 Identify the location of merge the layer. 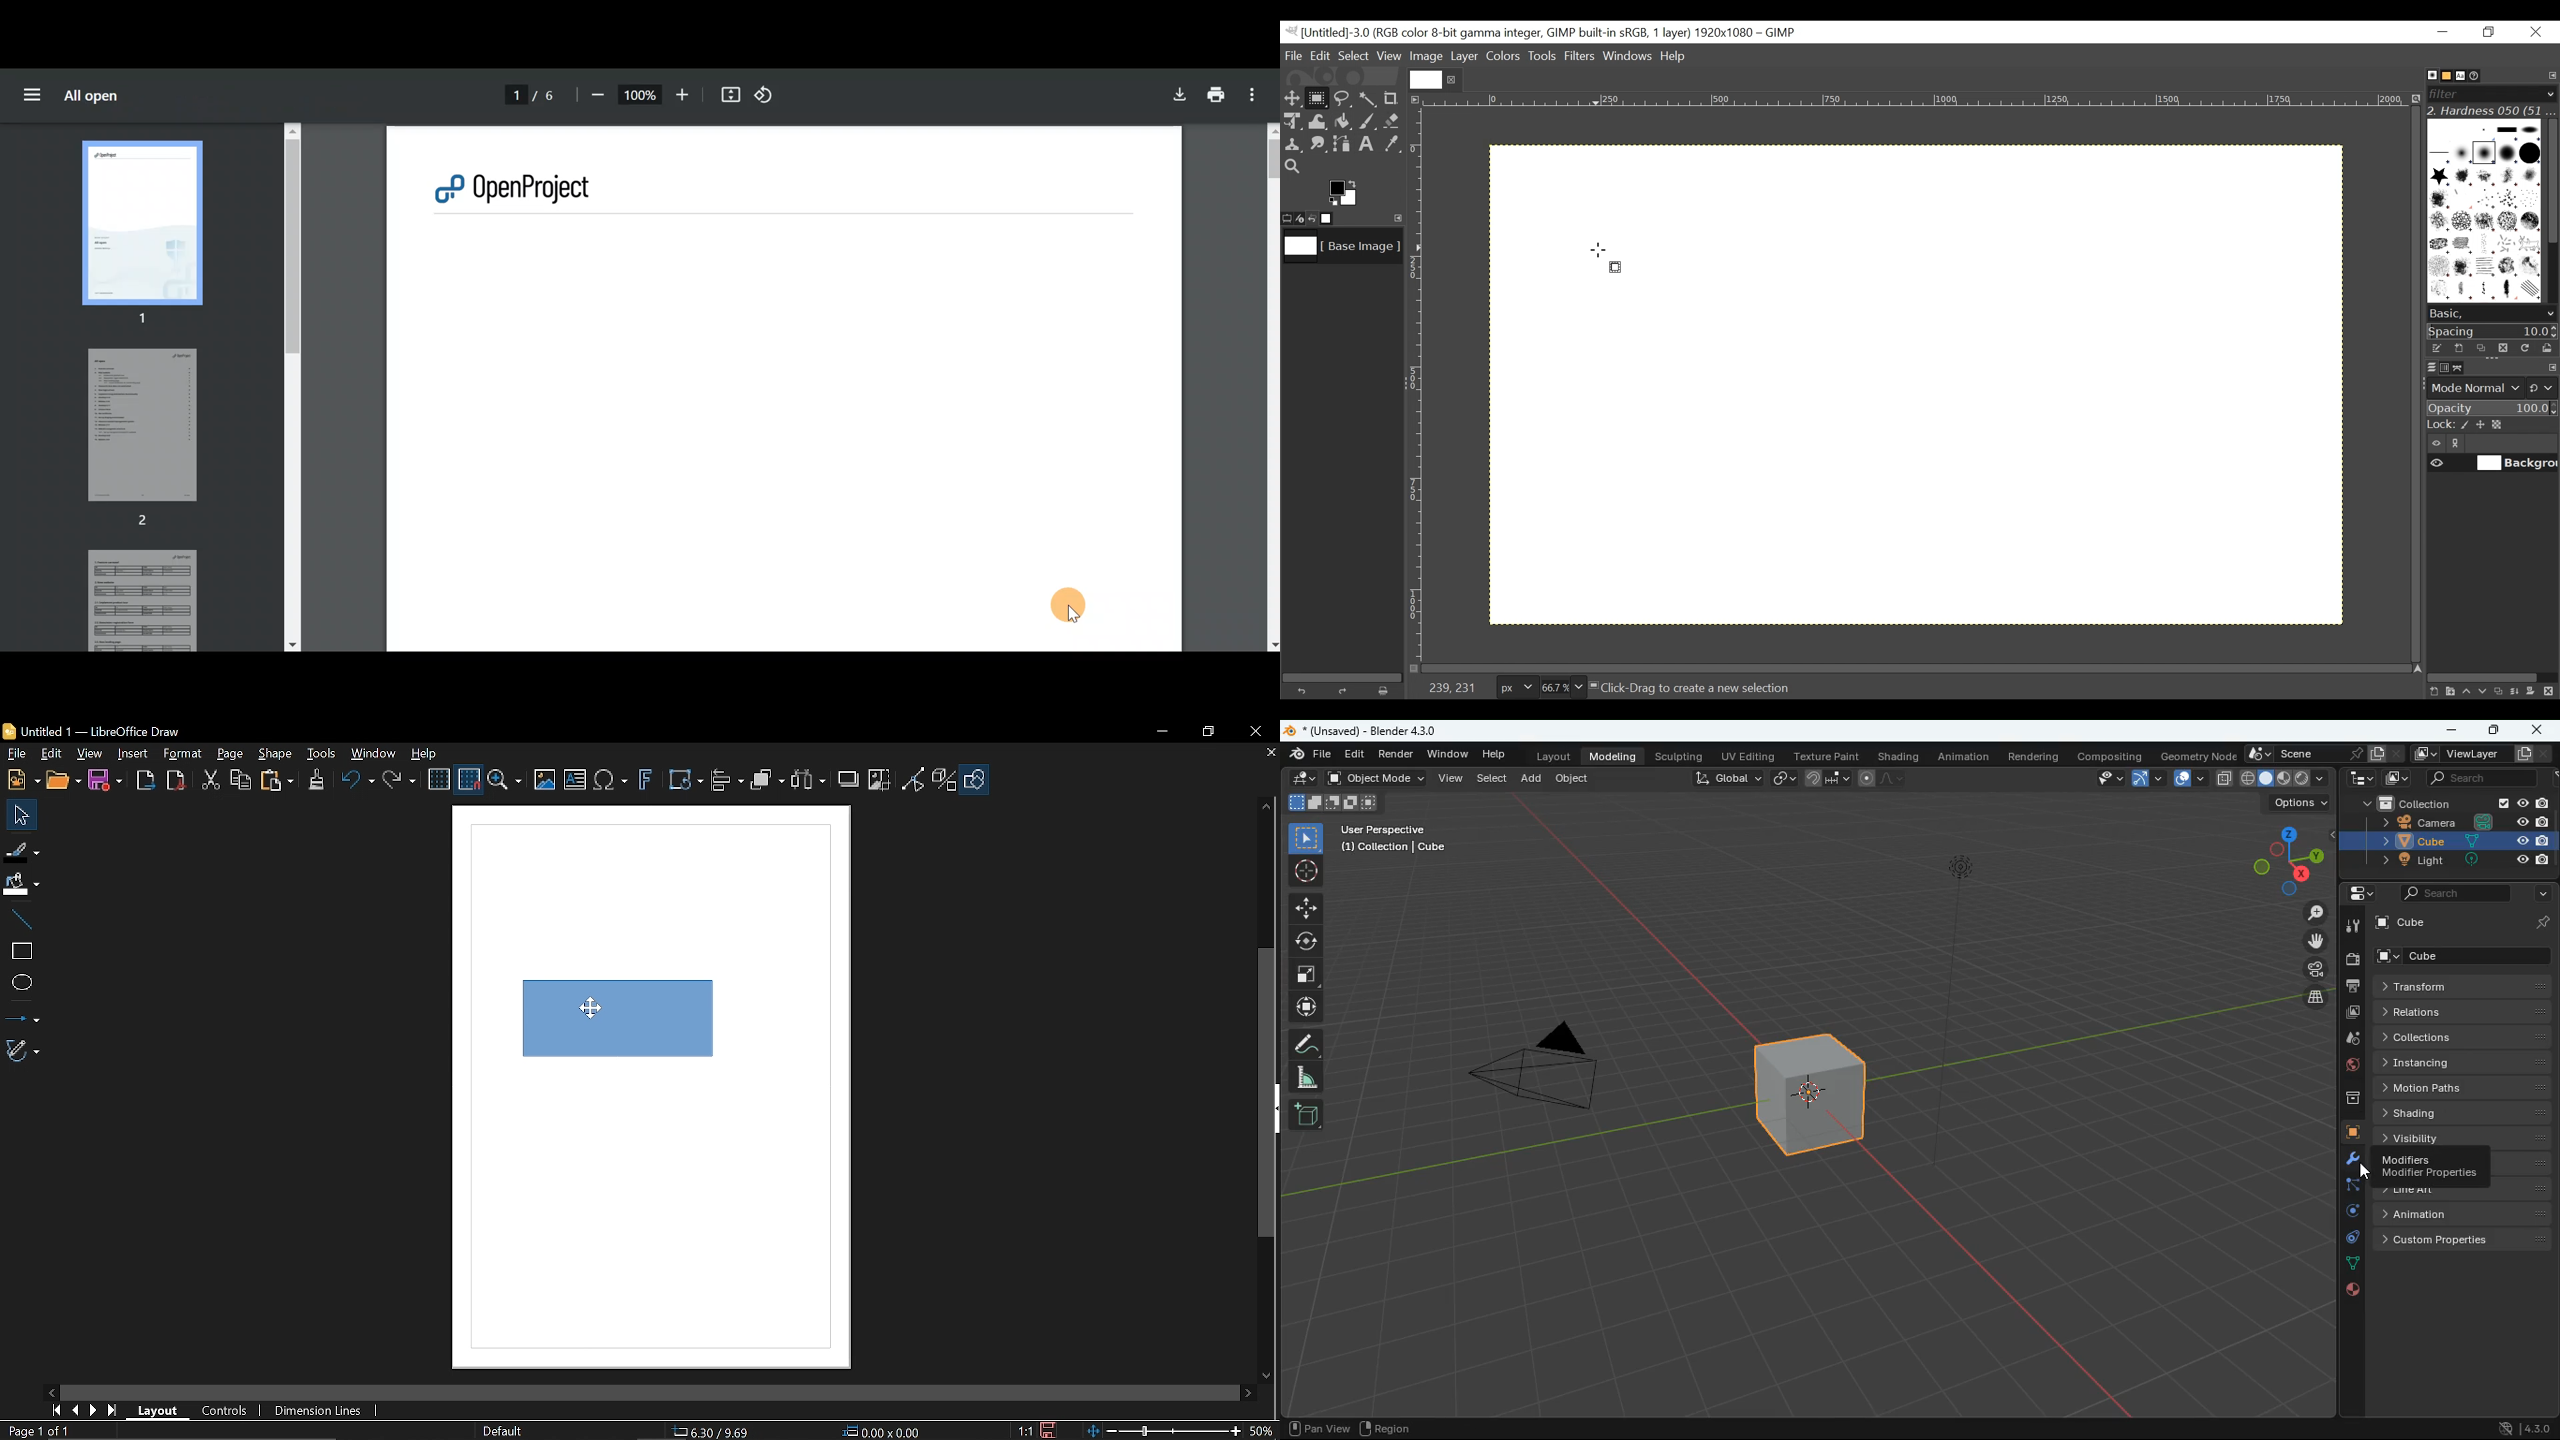
(2518, 691).